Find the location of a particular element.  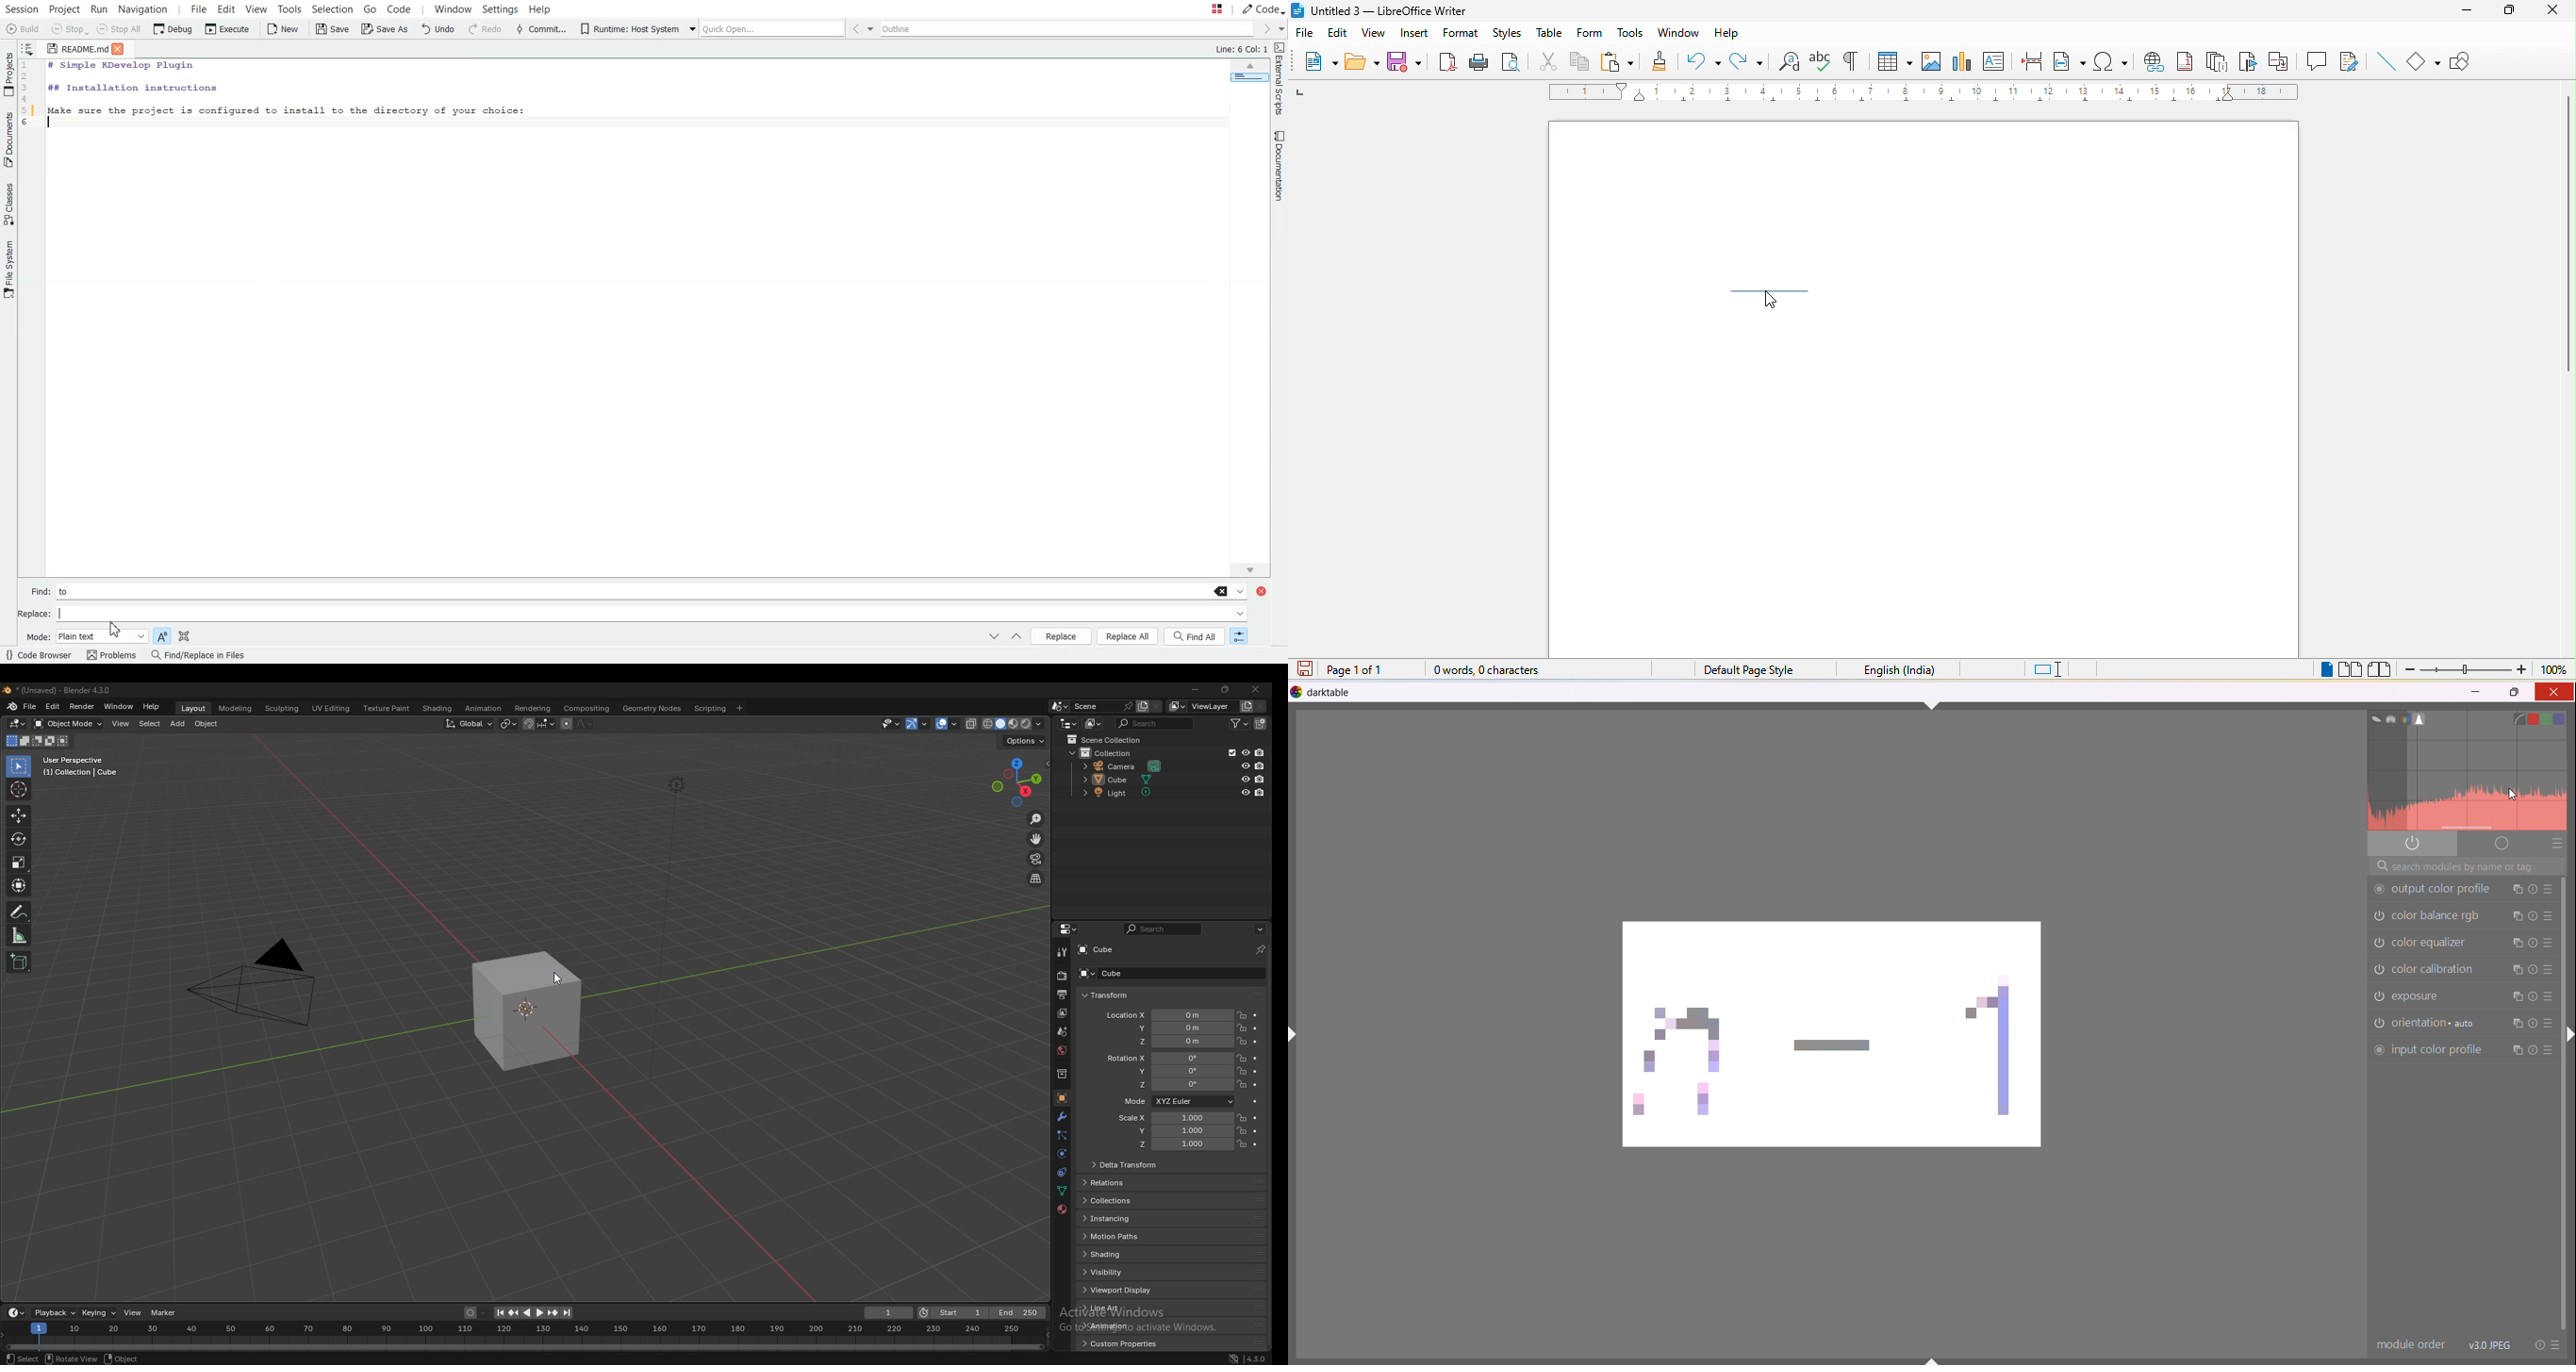

waveform is located at coordinates (2388, 718).